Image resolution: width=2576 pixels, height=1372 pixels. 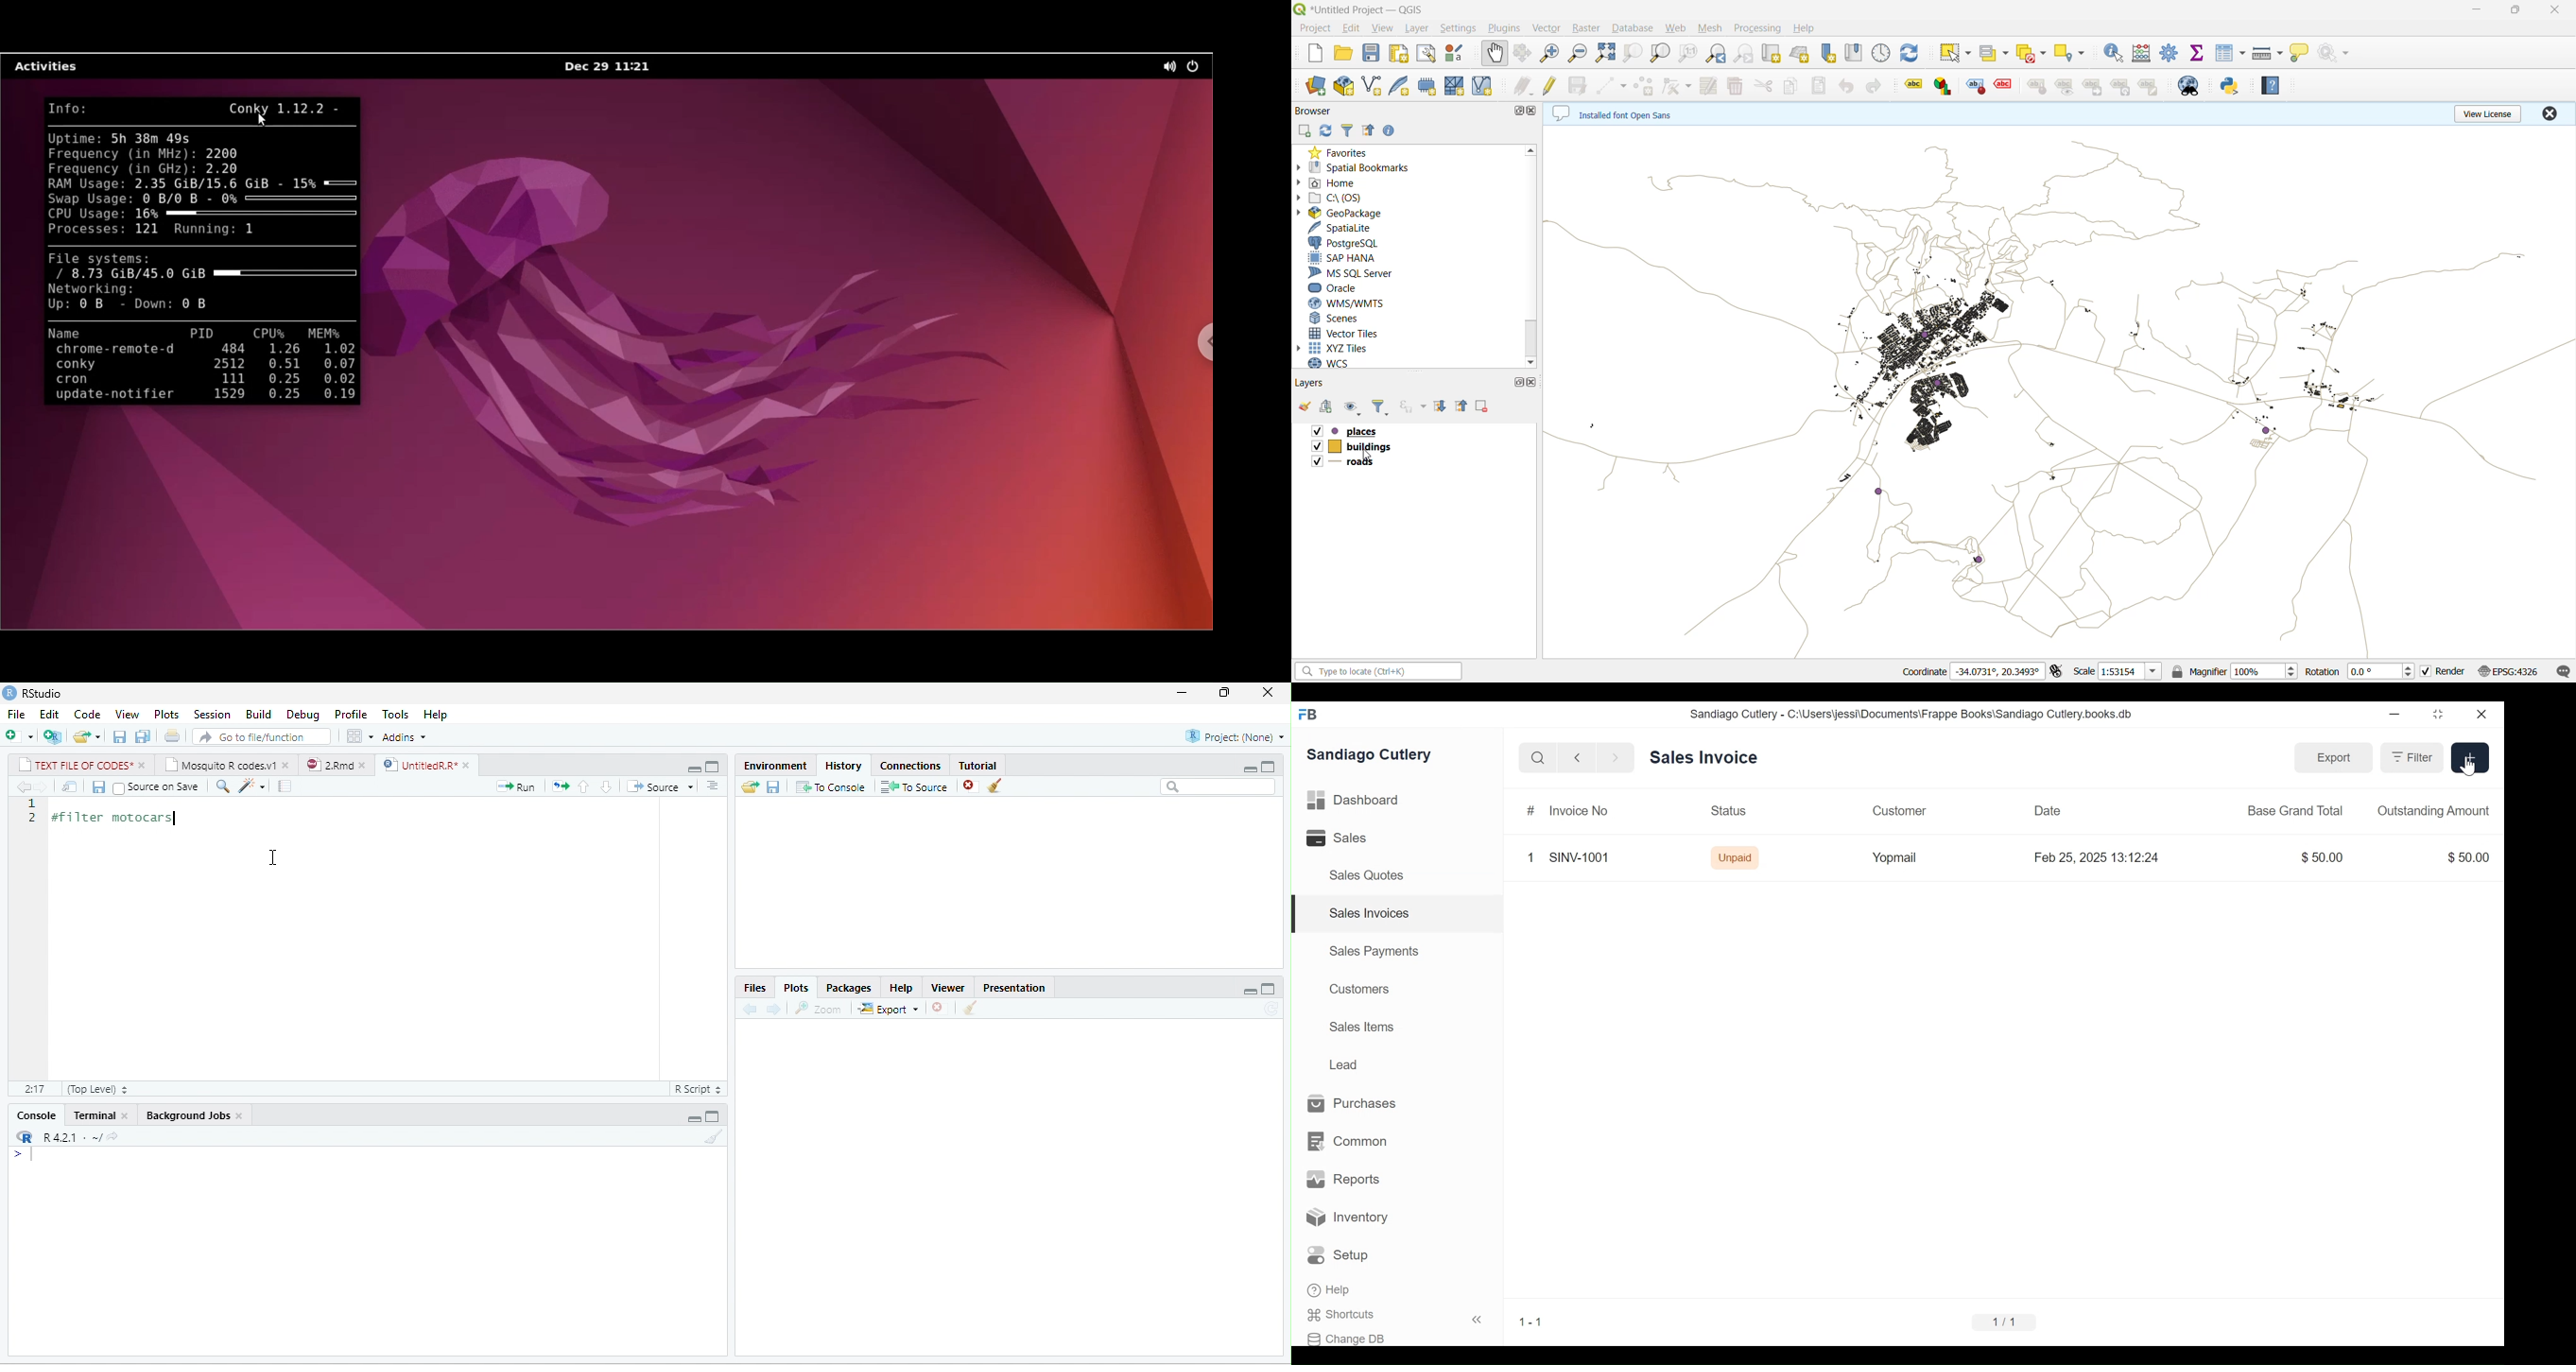 I want to click on forward, so click(x=1616, y=757).